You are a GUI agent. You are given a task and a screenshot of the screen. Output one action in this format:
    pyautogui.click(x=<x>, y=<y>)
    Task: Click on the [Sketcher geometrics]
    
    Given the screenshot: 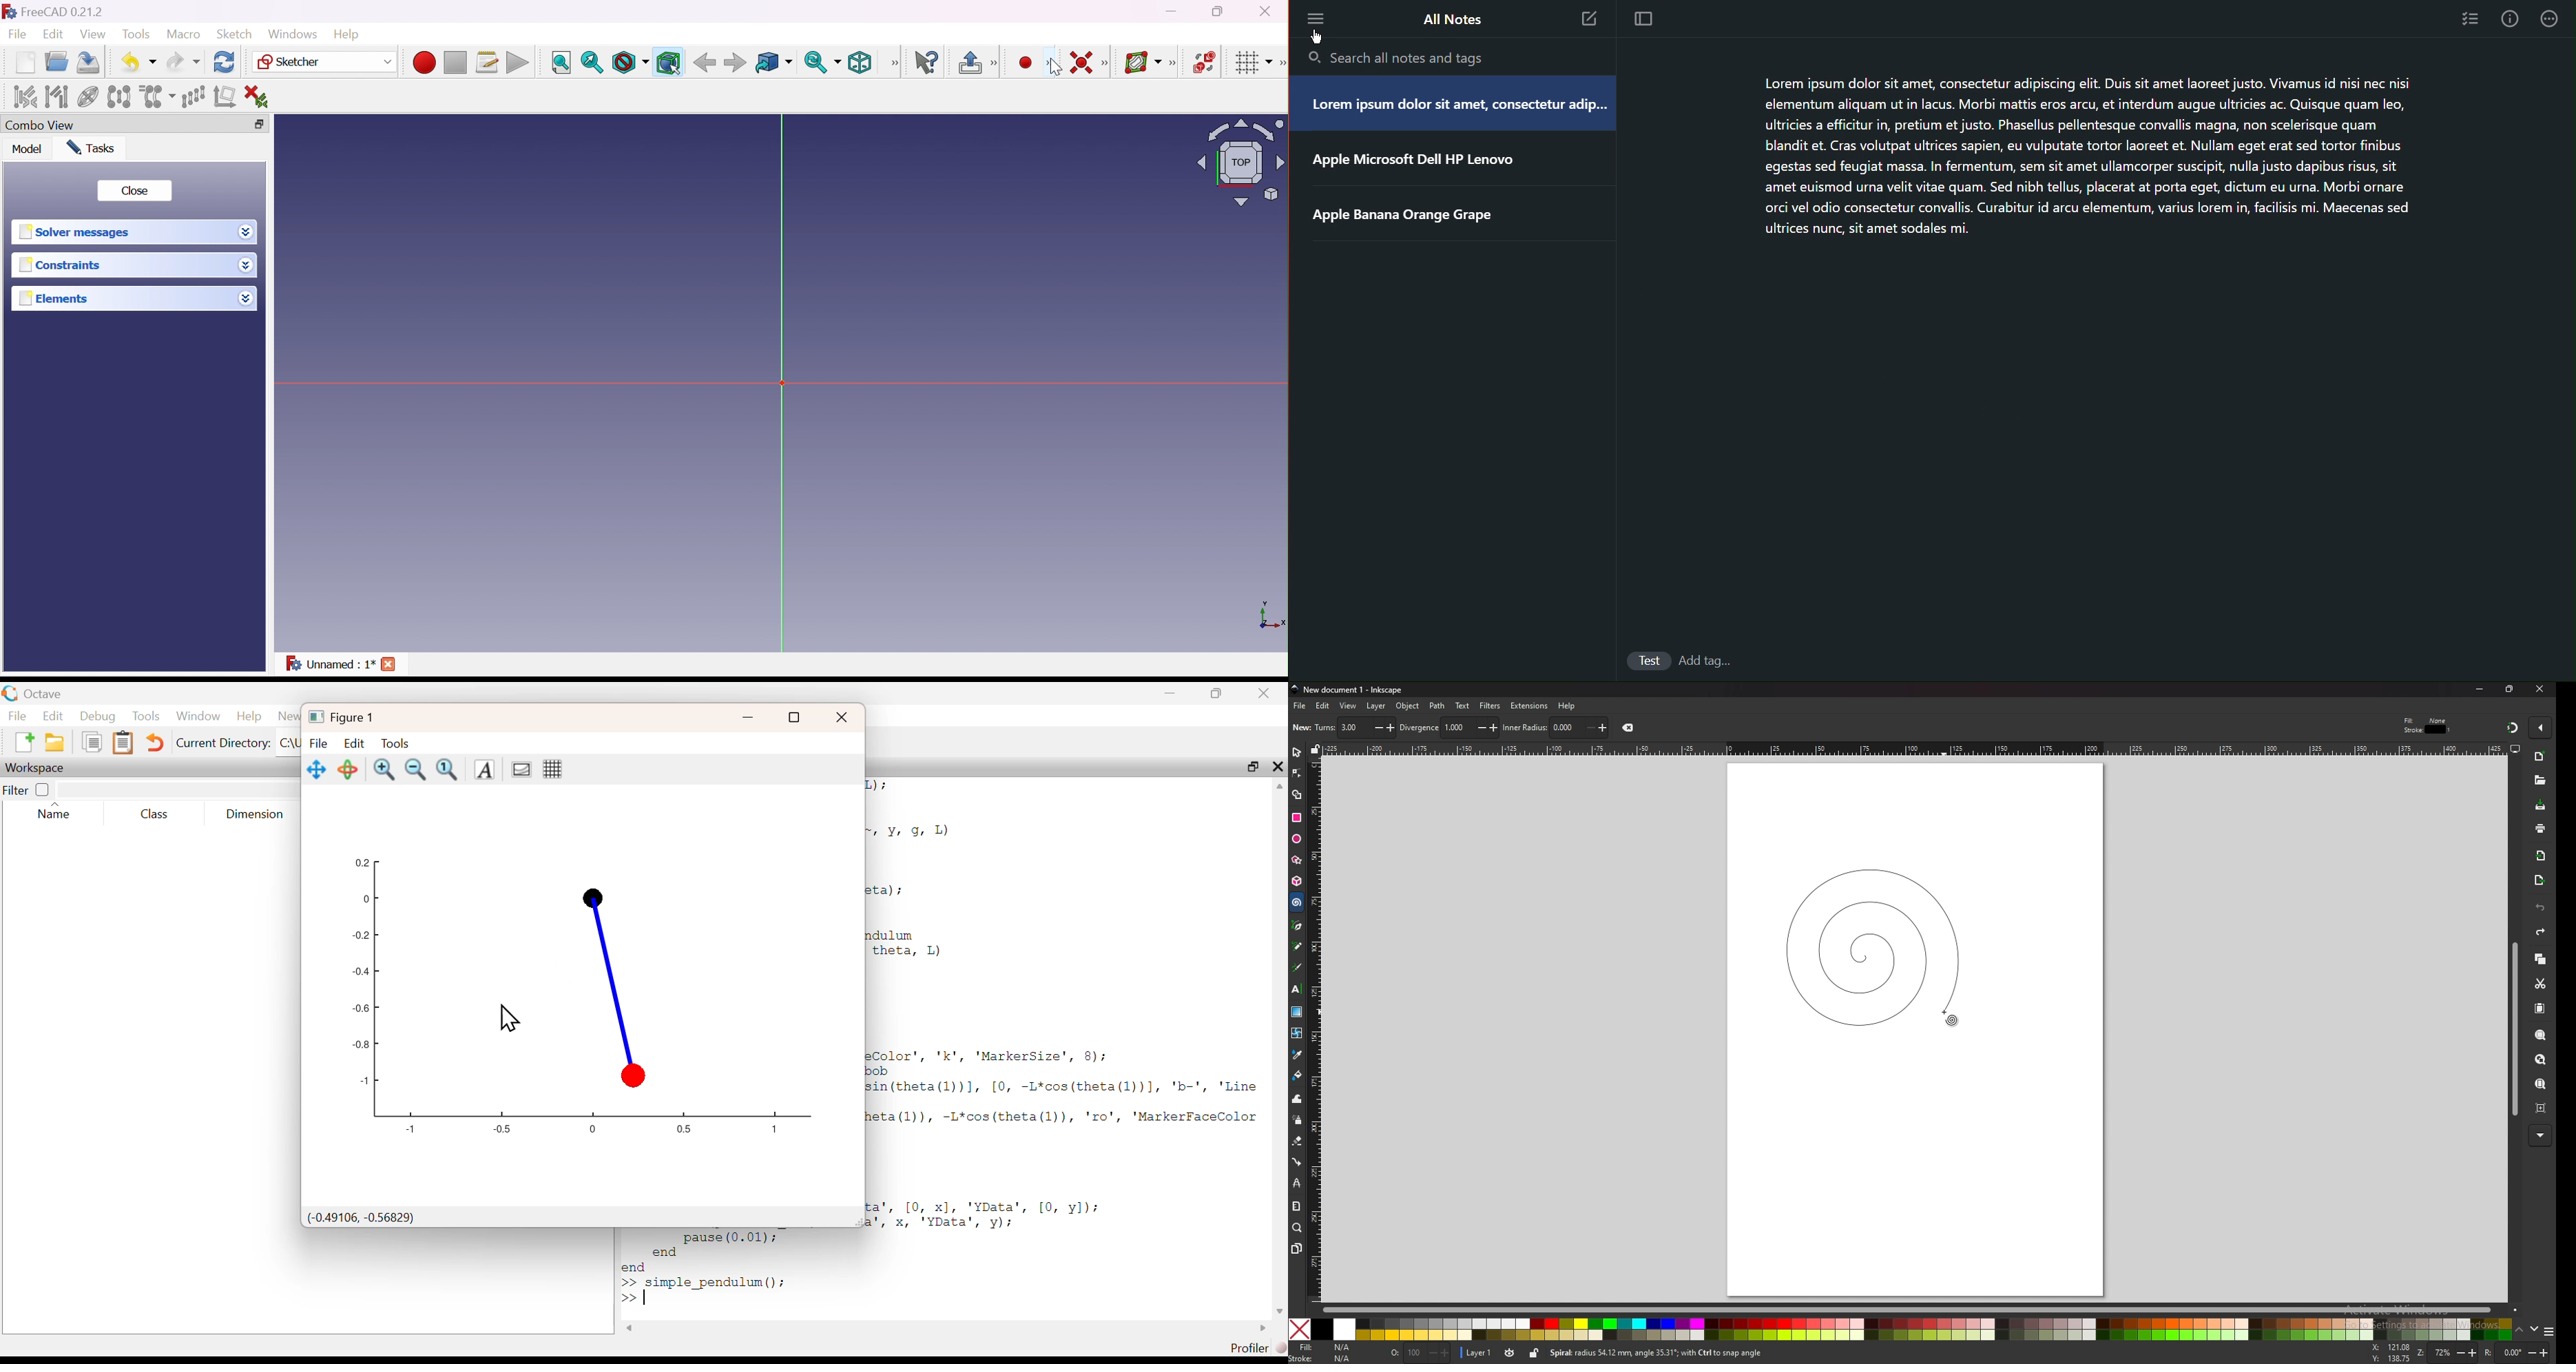 What is the action you would take?
    pyautogui.click(x=1050, y=63)
    